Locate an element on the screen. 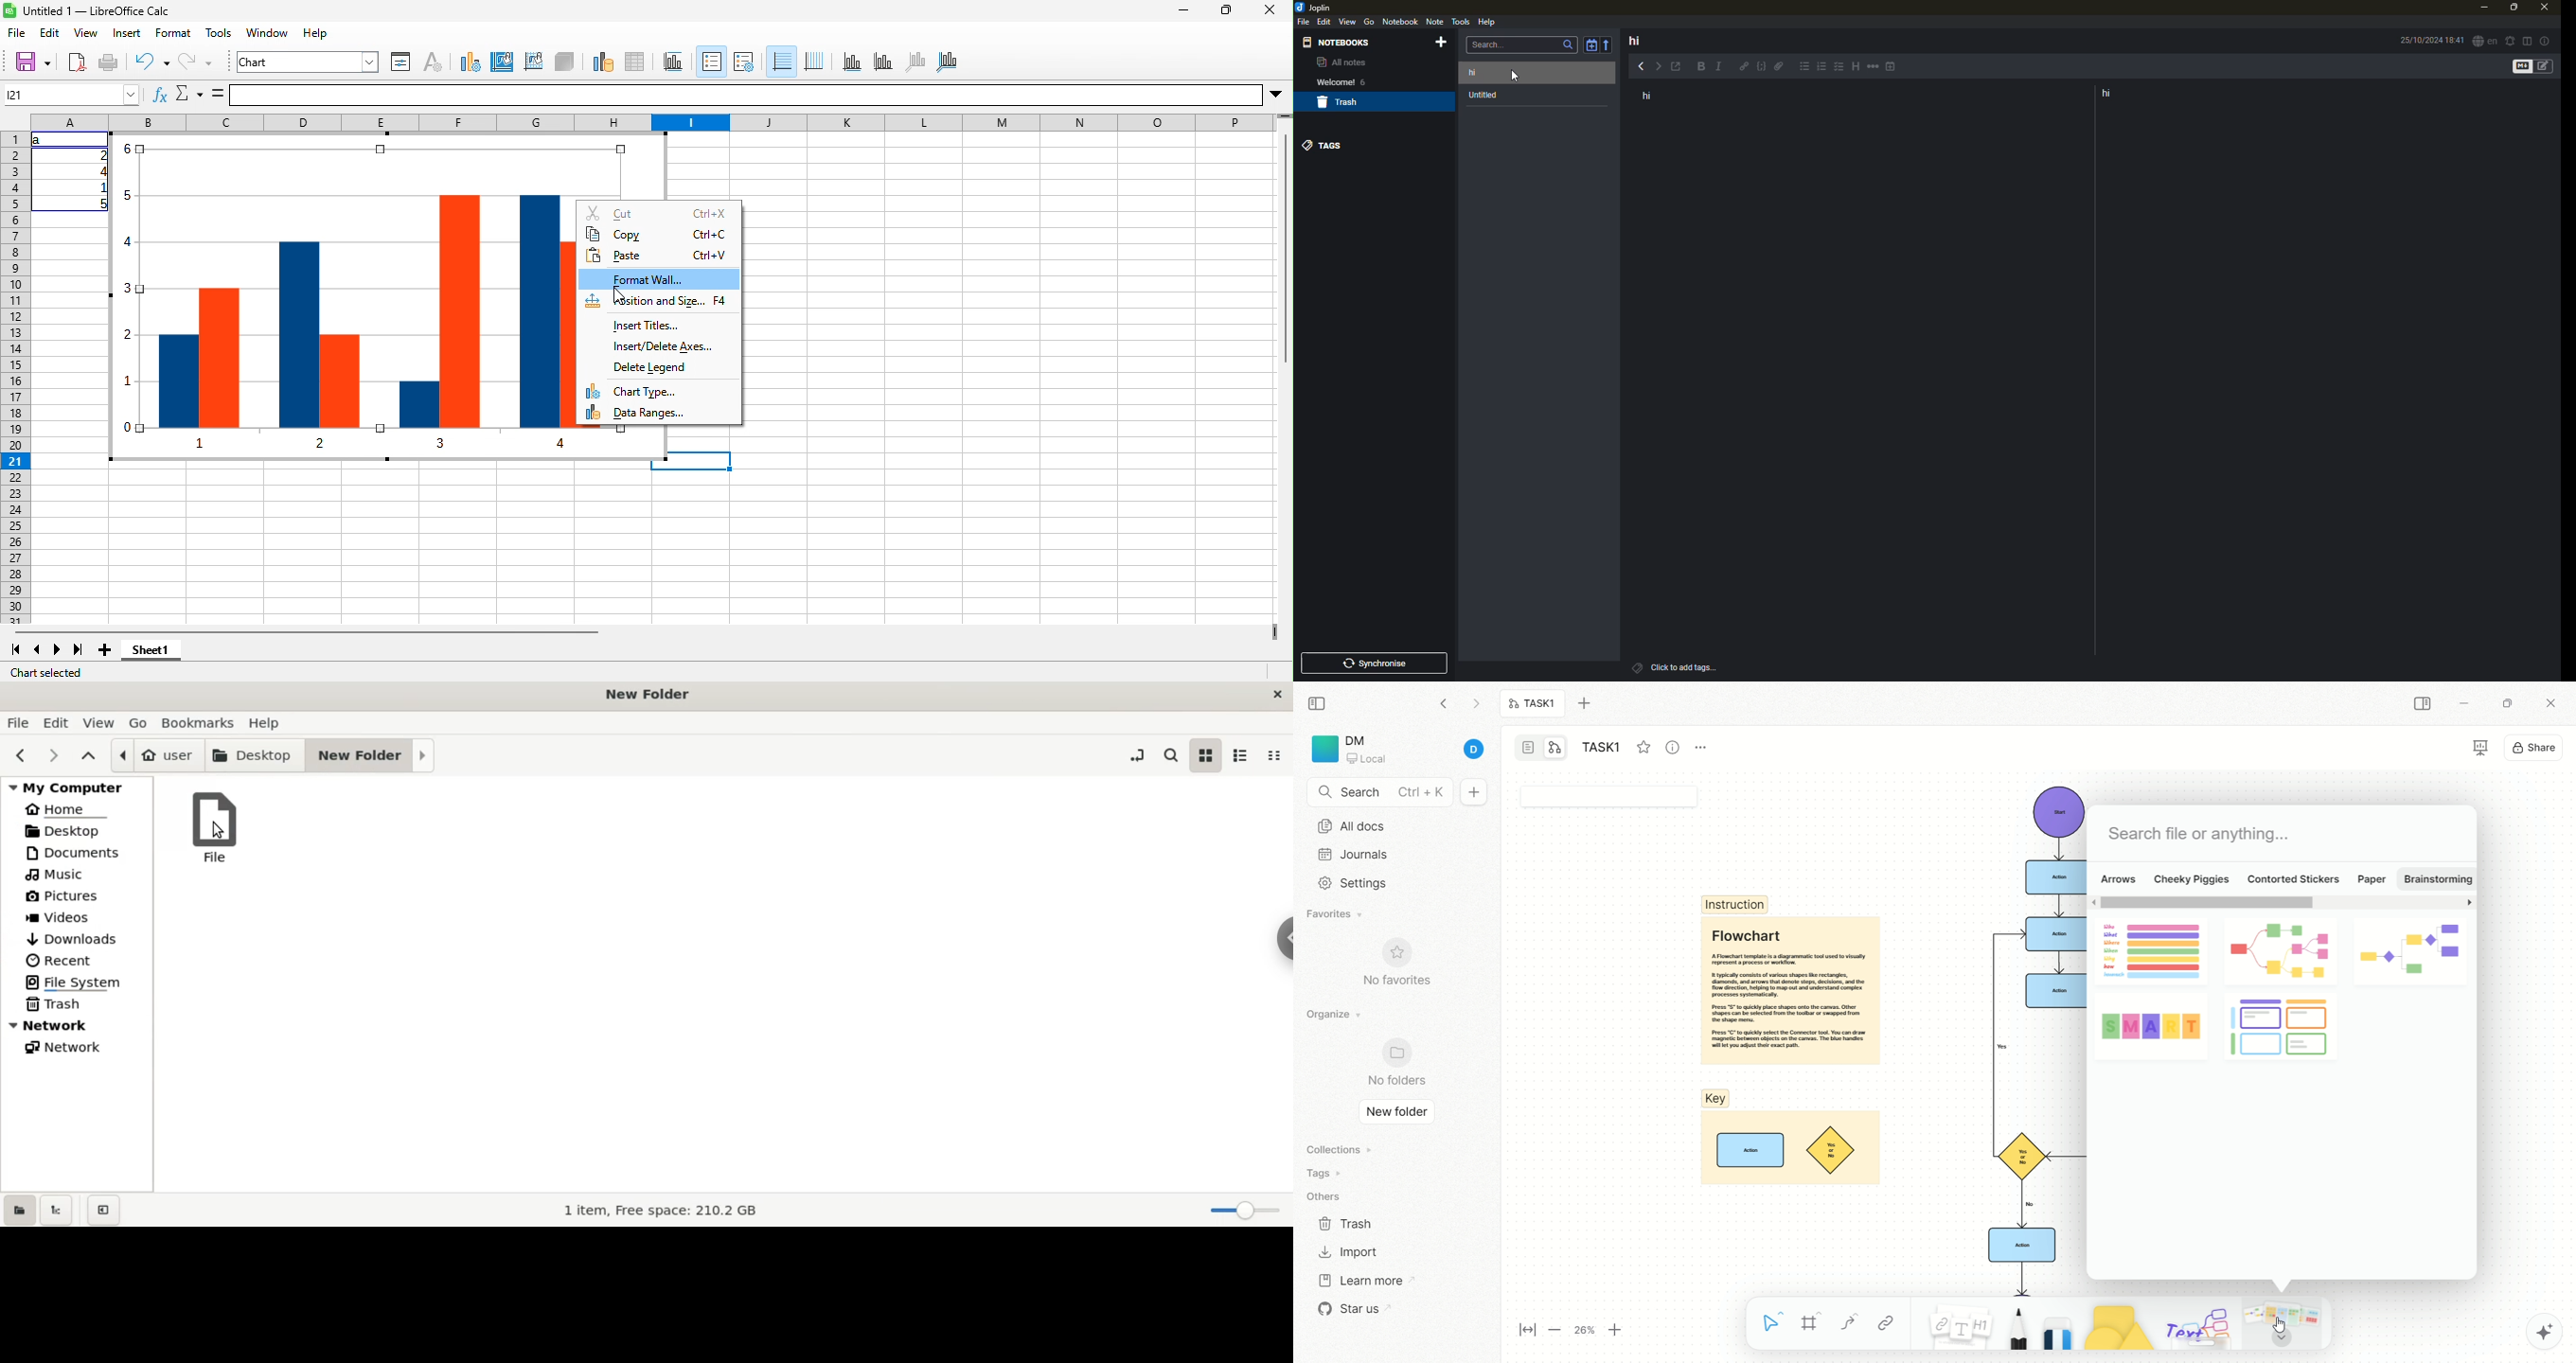  format wall is located at coordinates (659, 279).